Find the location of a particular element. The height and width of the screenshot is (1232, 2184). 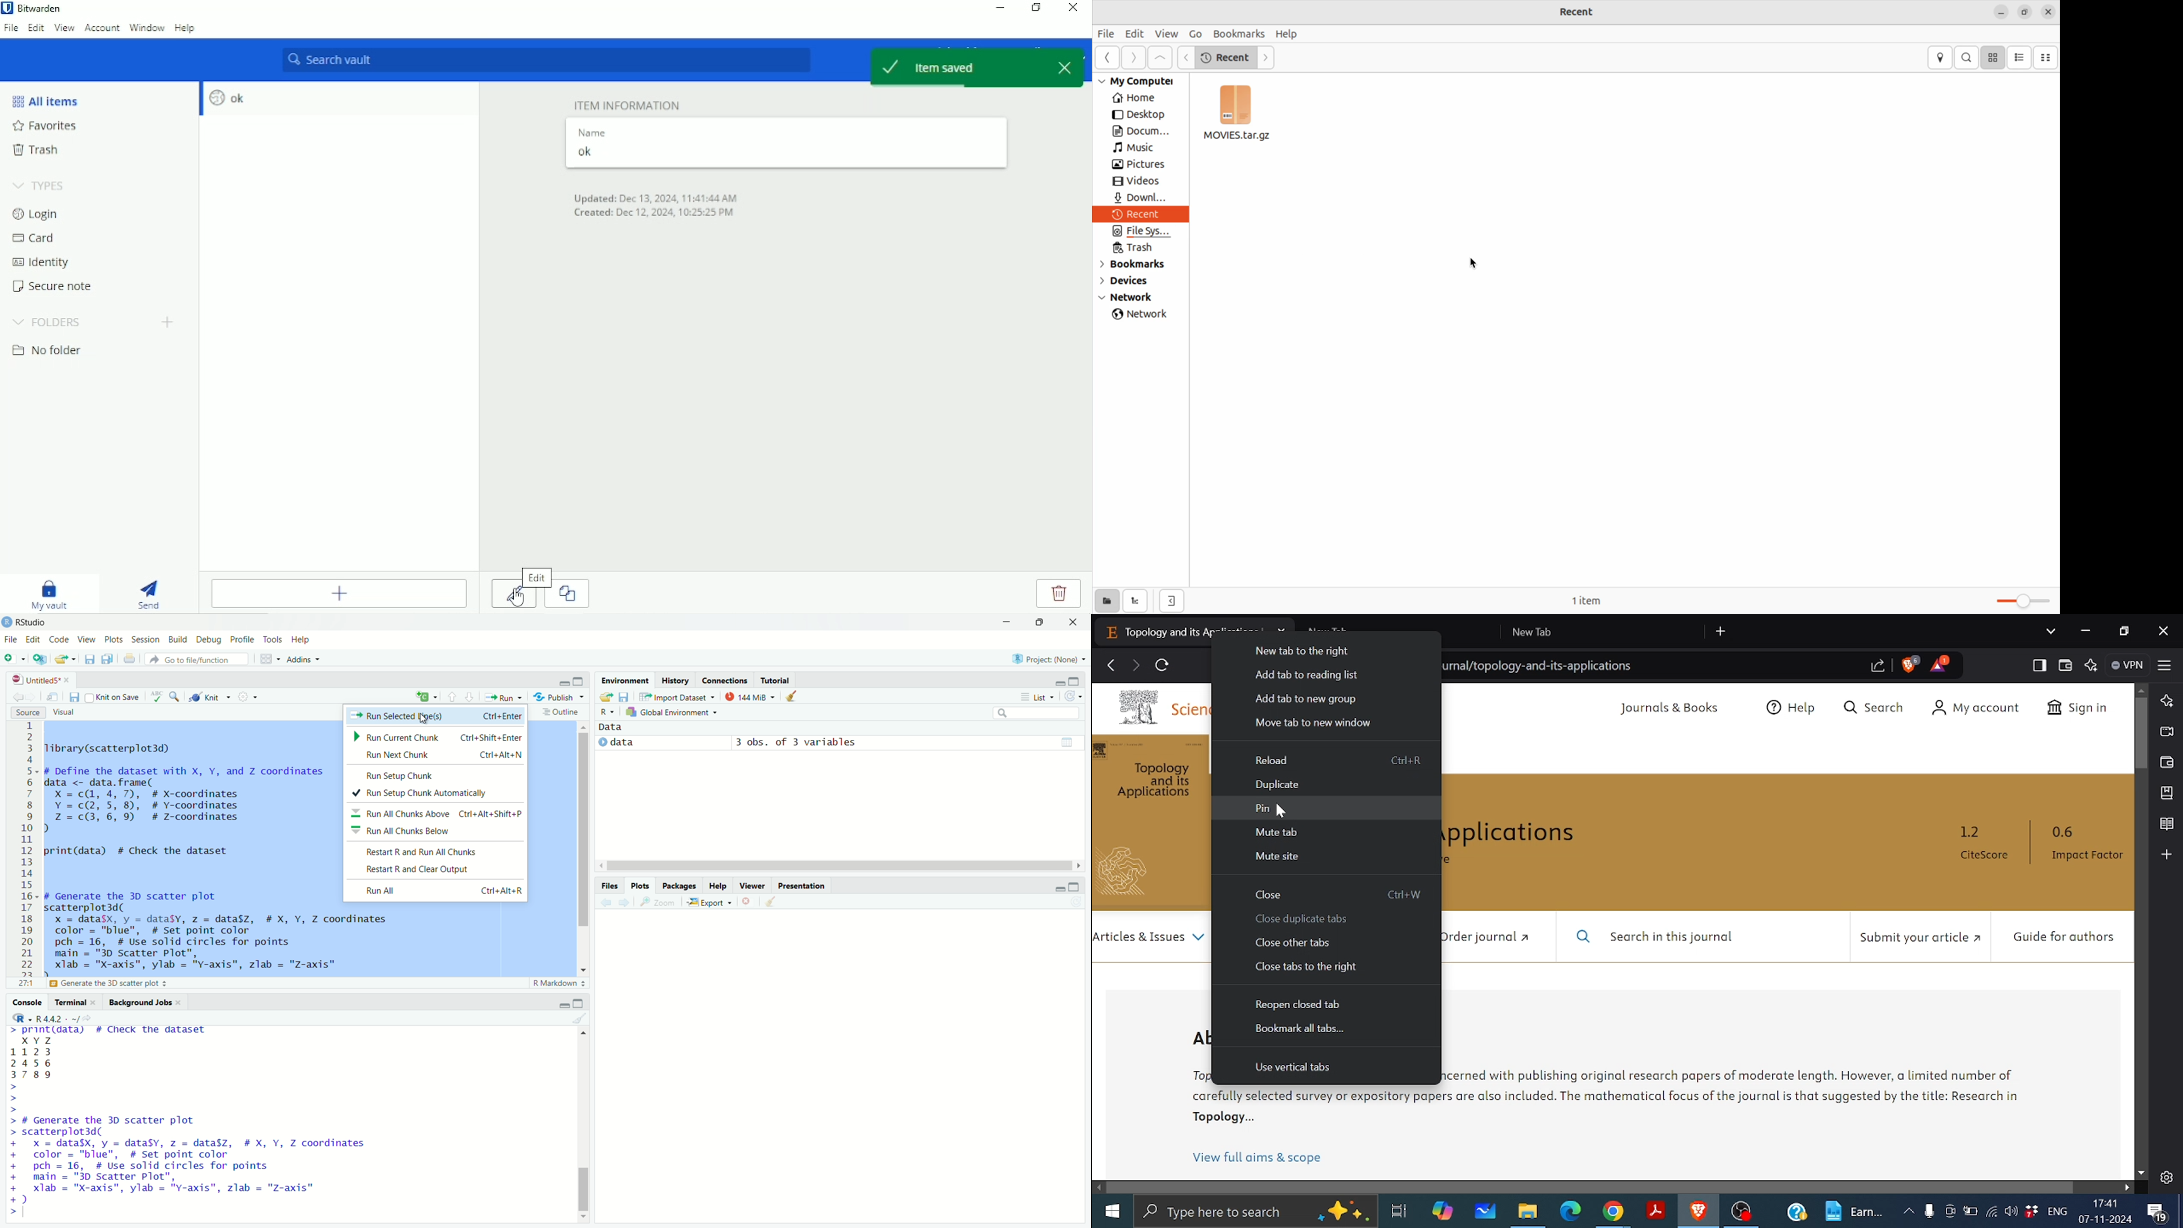

Account is located at coordinates (102, 28).